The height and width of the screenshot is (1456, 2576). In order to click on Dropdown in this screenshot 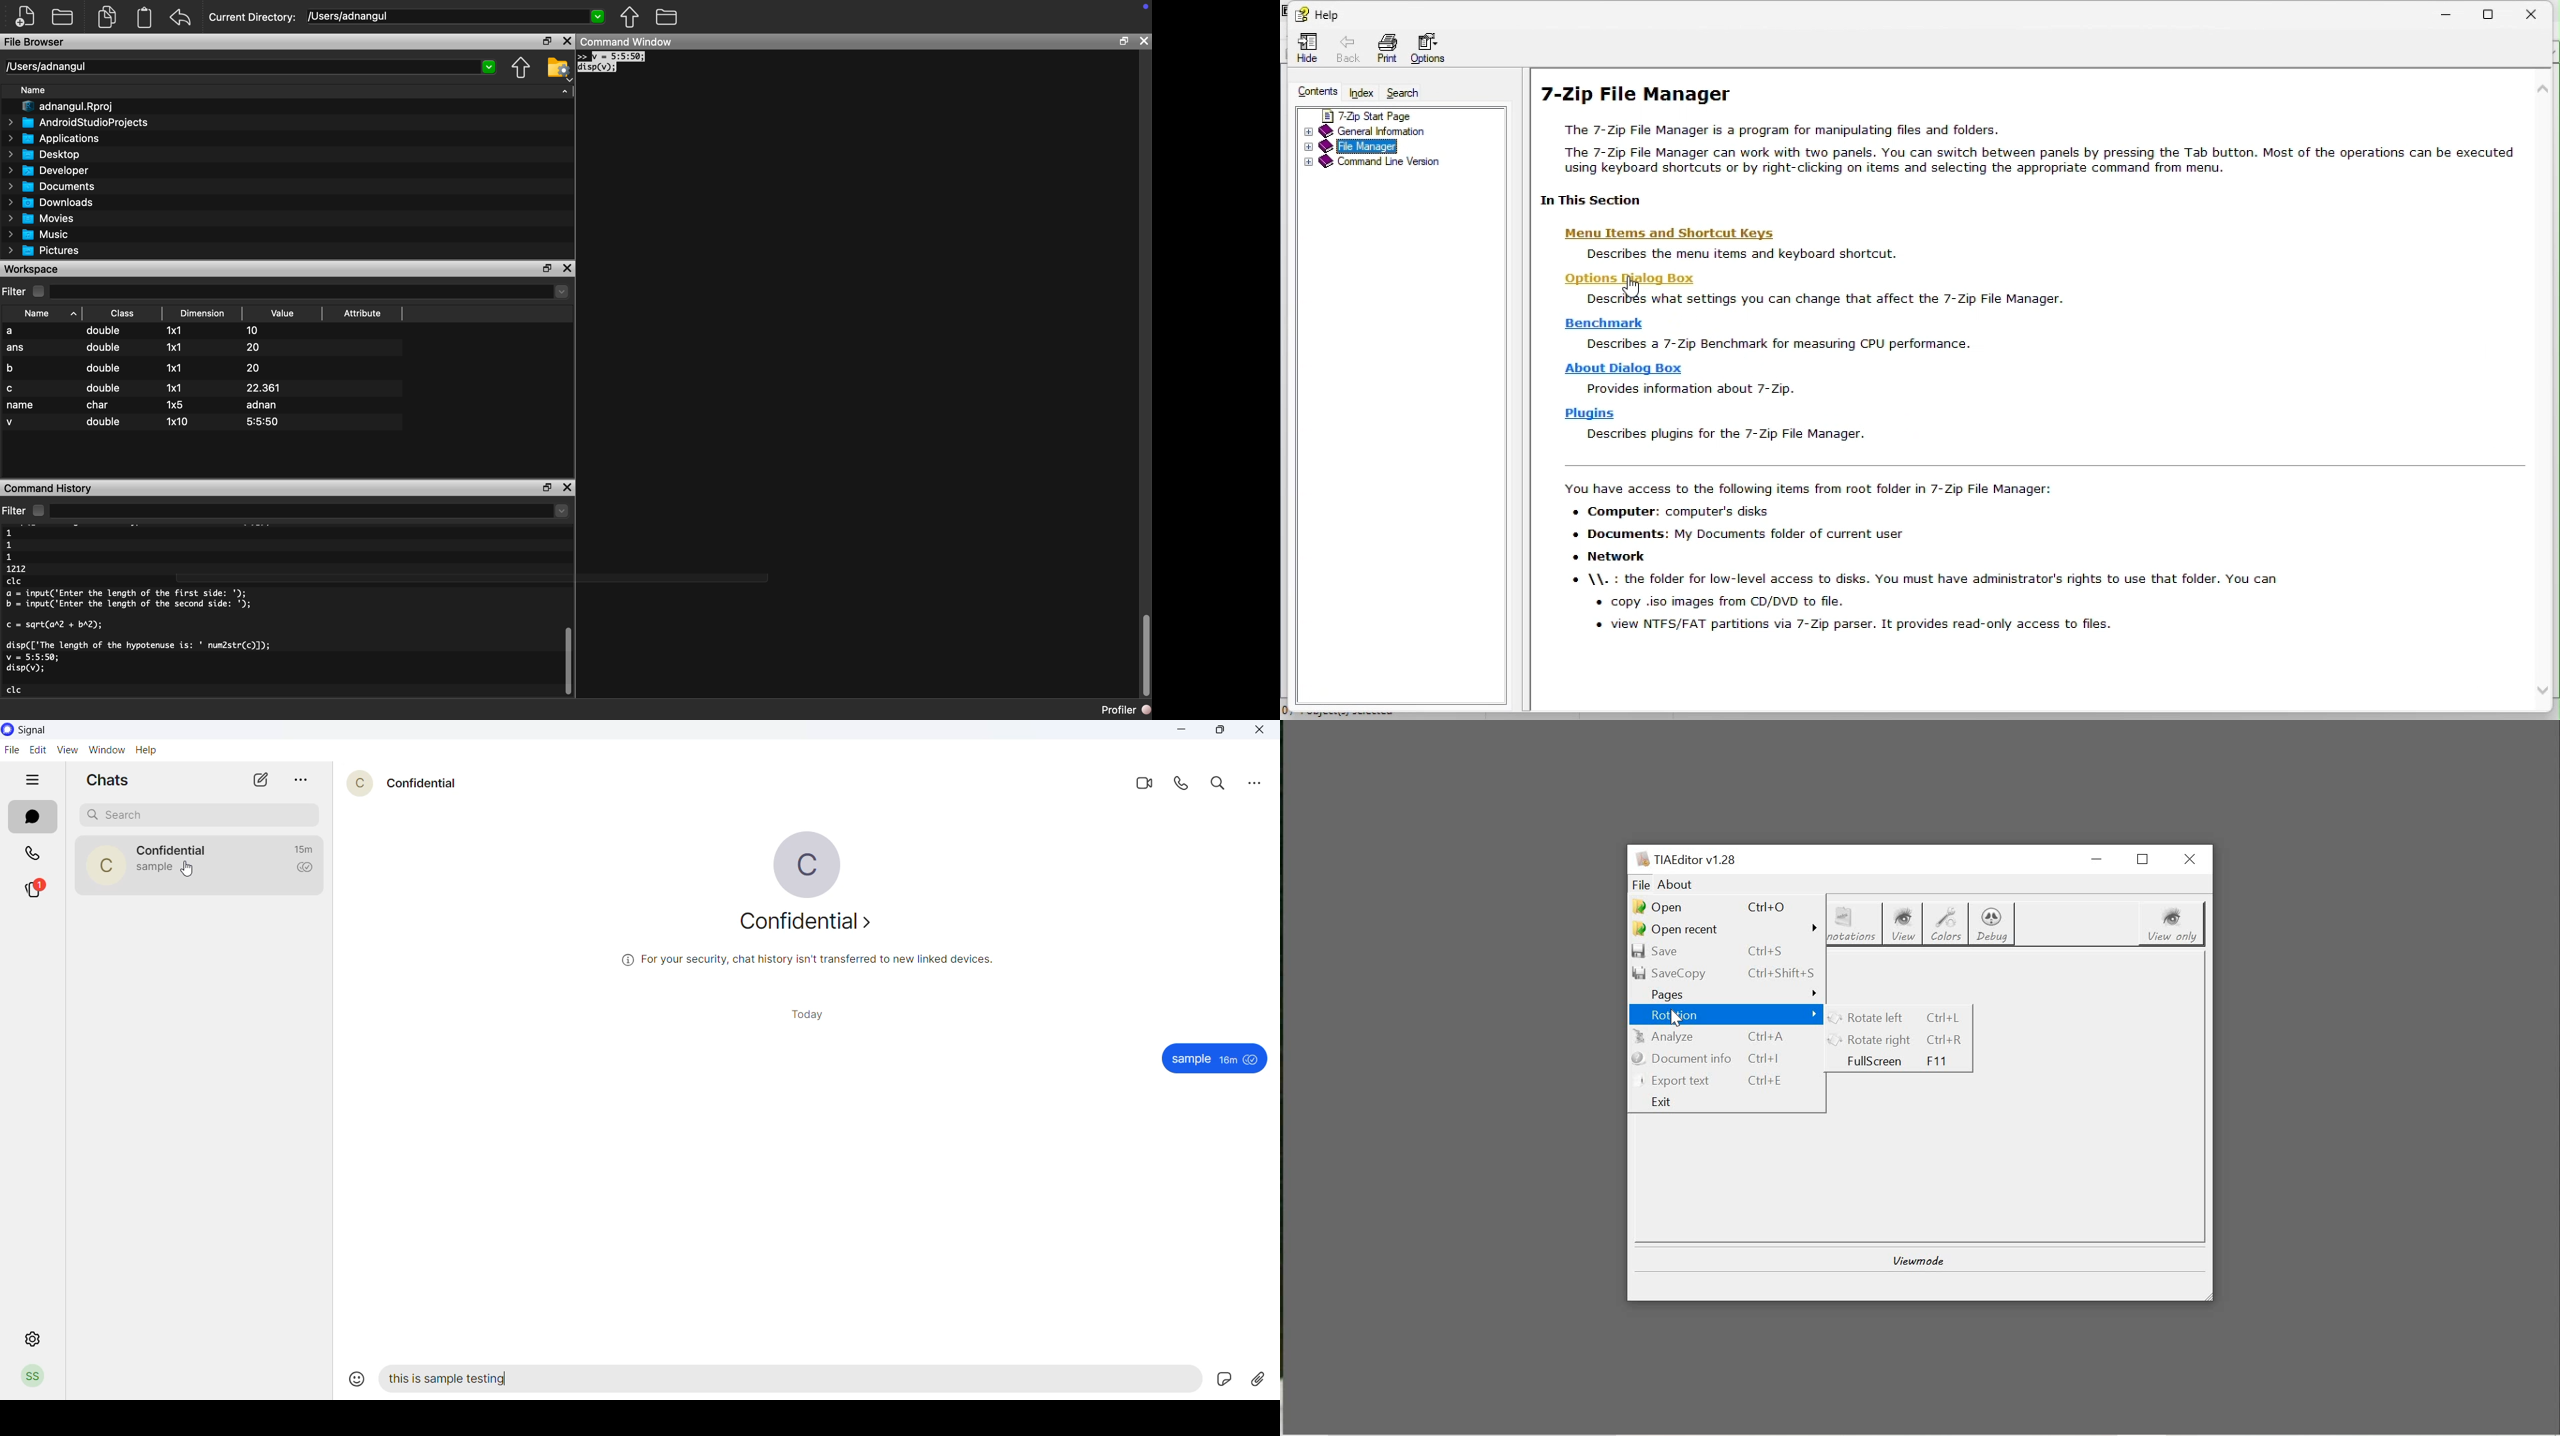, I will do `click(564, 90)`.